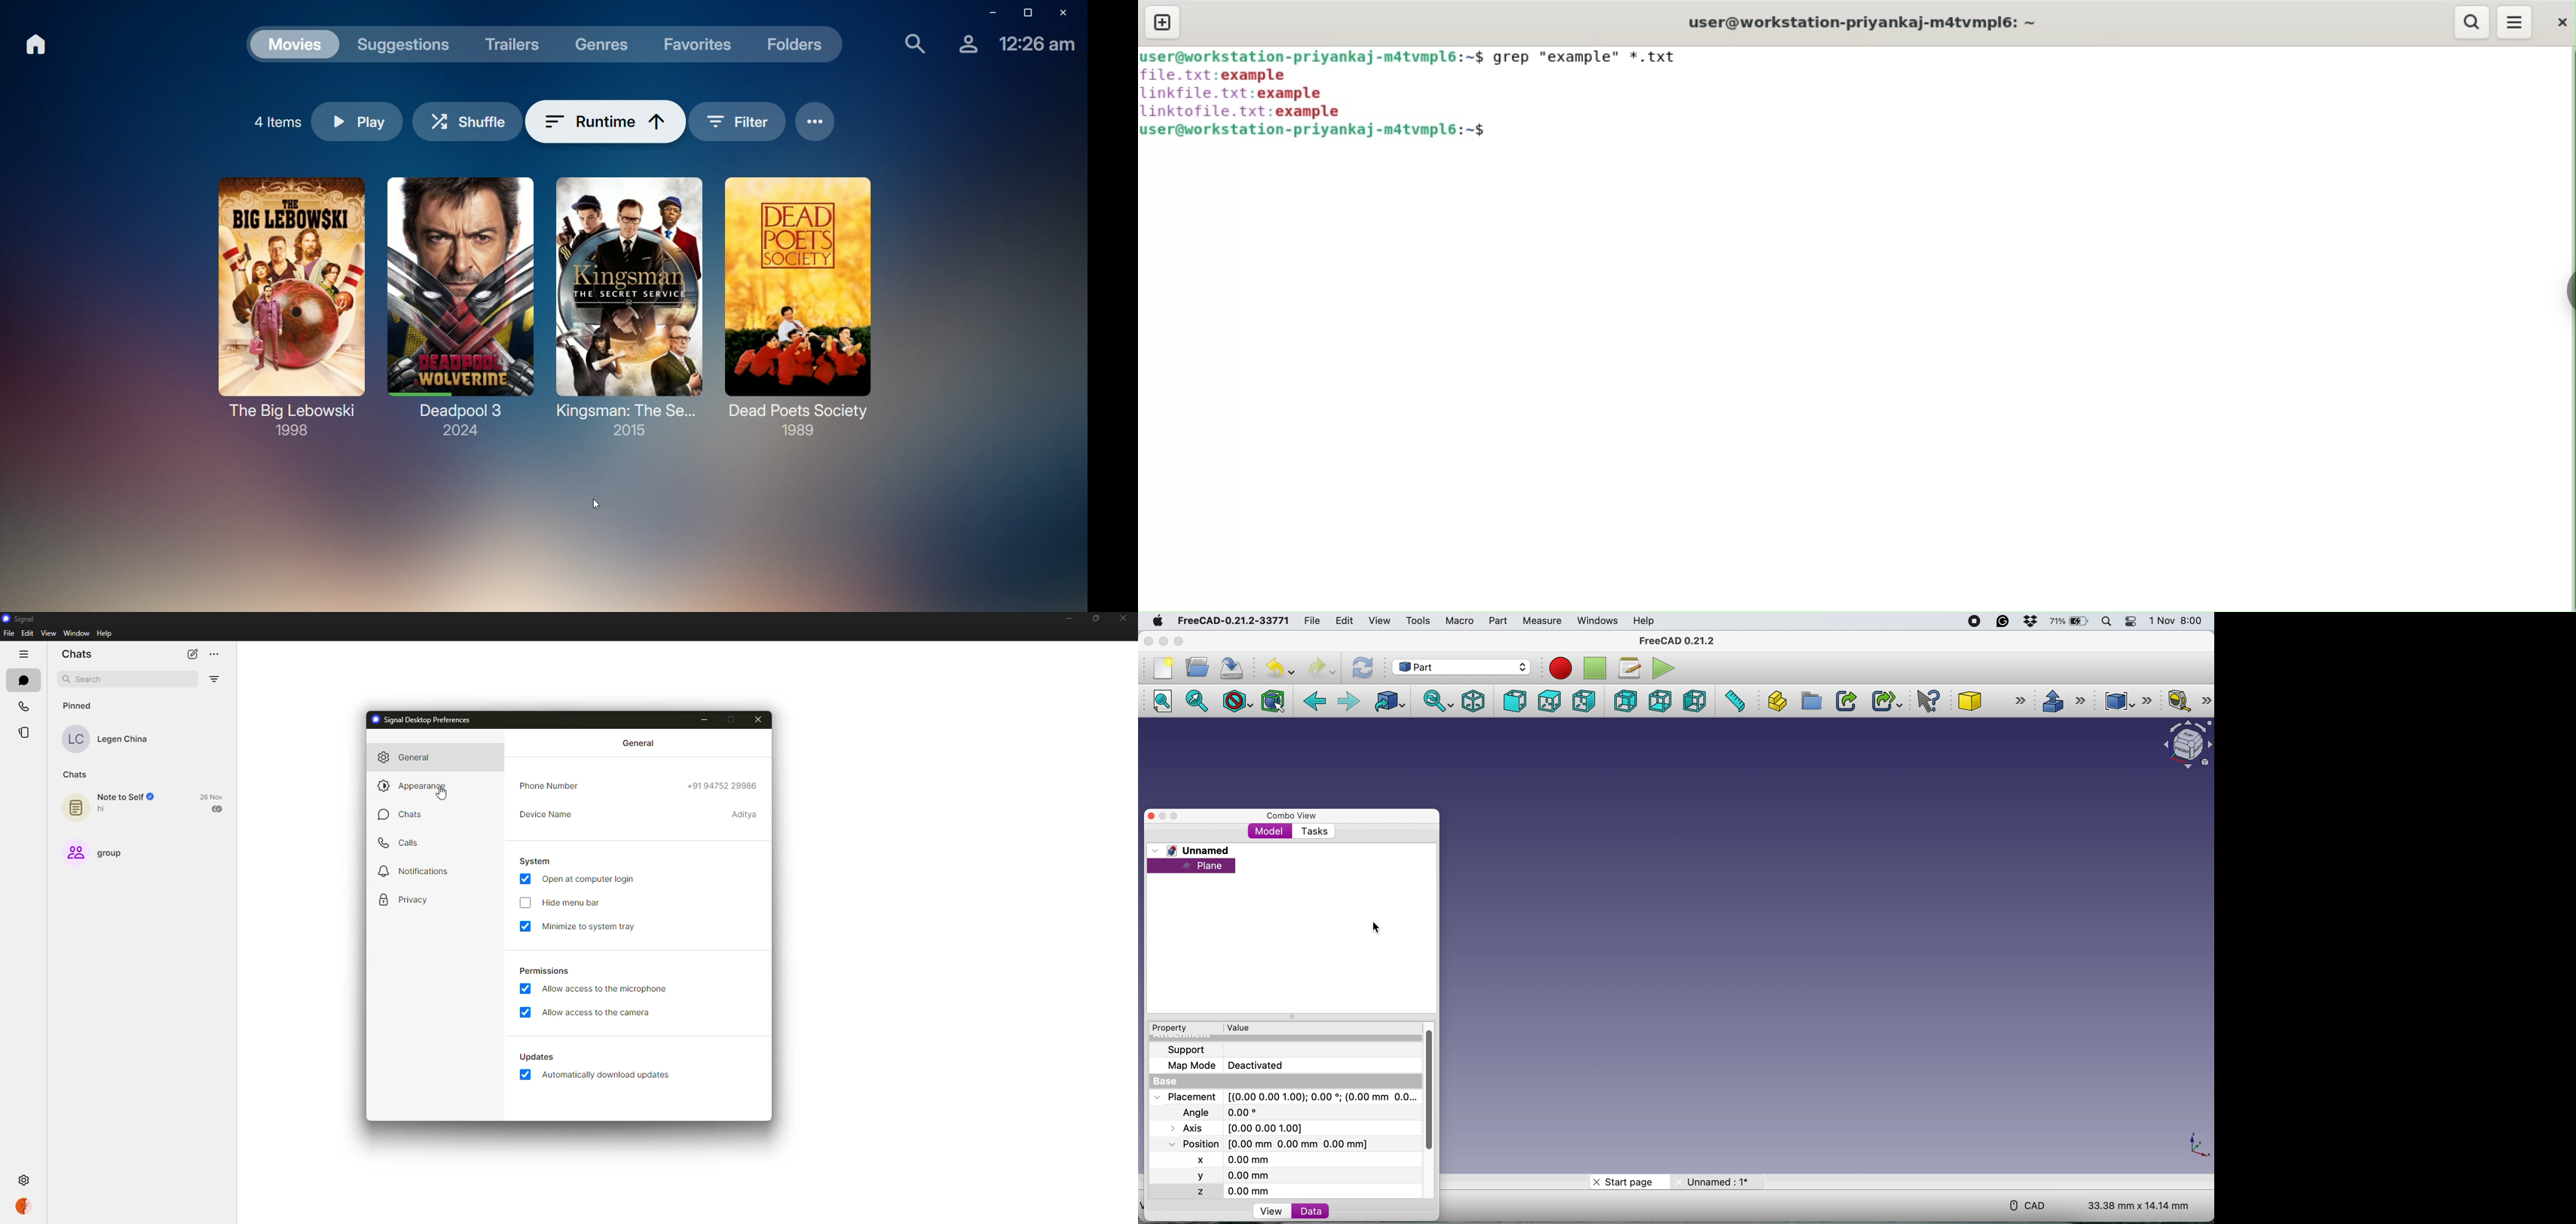 The image size is (2576, 1232). Describe the element at coordinates (415, 870) in the screenshot. I see `notifications` at that location.